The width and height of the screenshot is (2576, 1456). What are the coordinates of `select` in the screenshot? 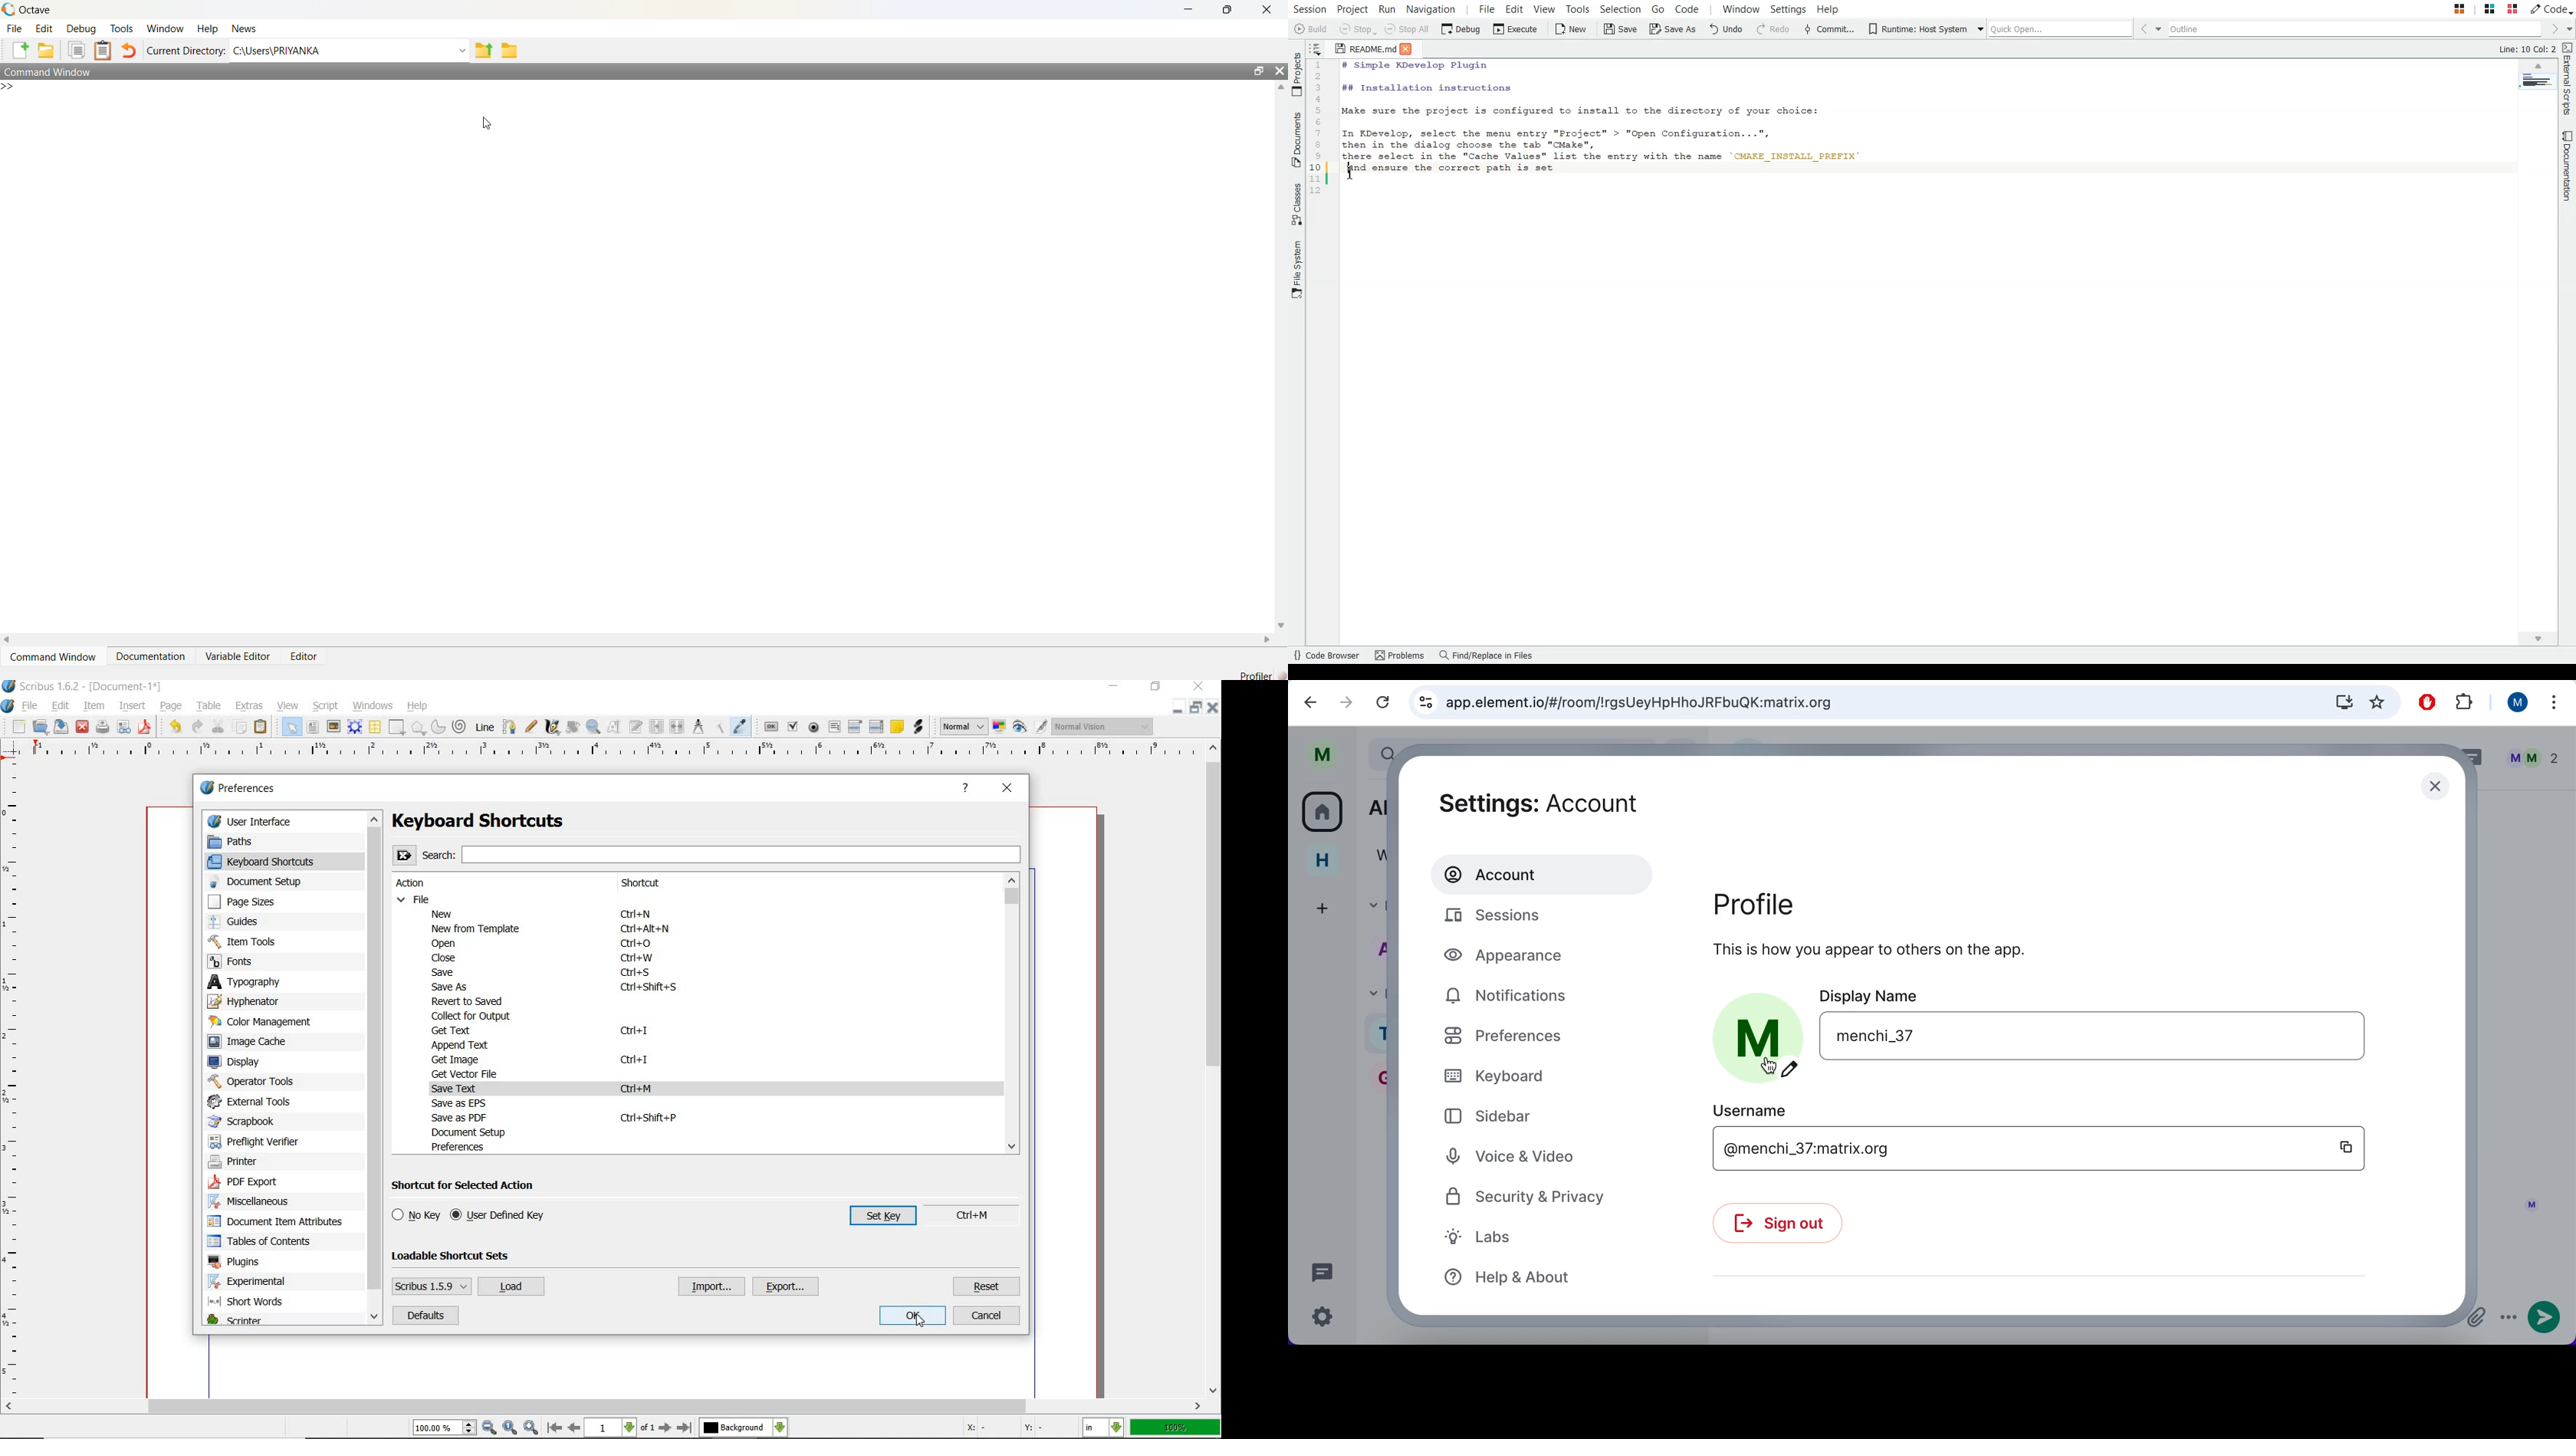 It's located at (293, 729).